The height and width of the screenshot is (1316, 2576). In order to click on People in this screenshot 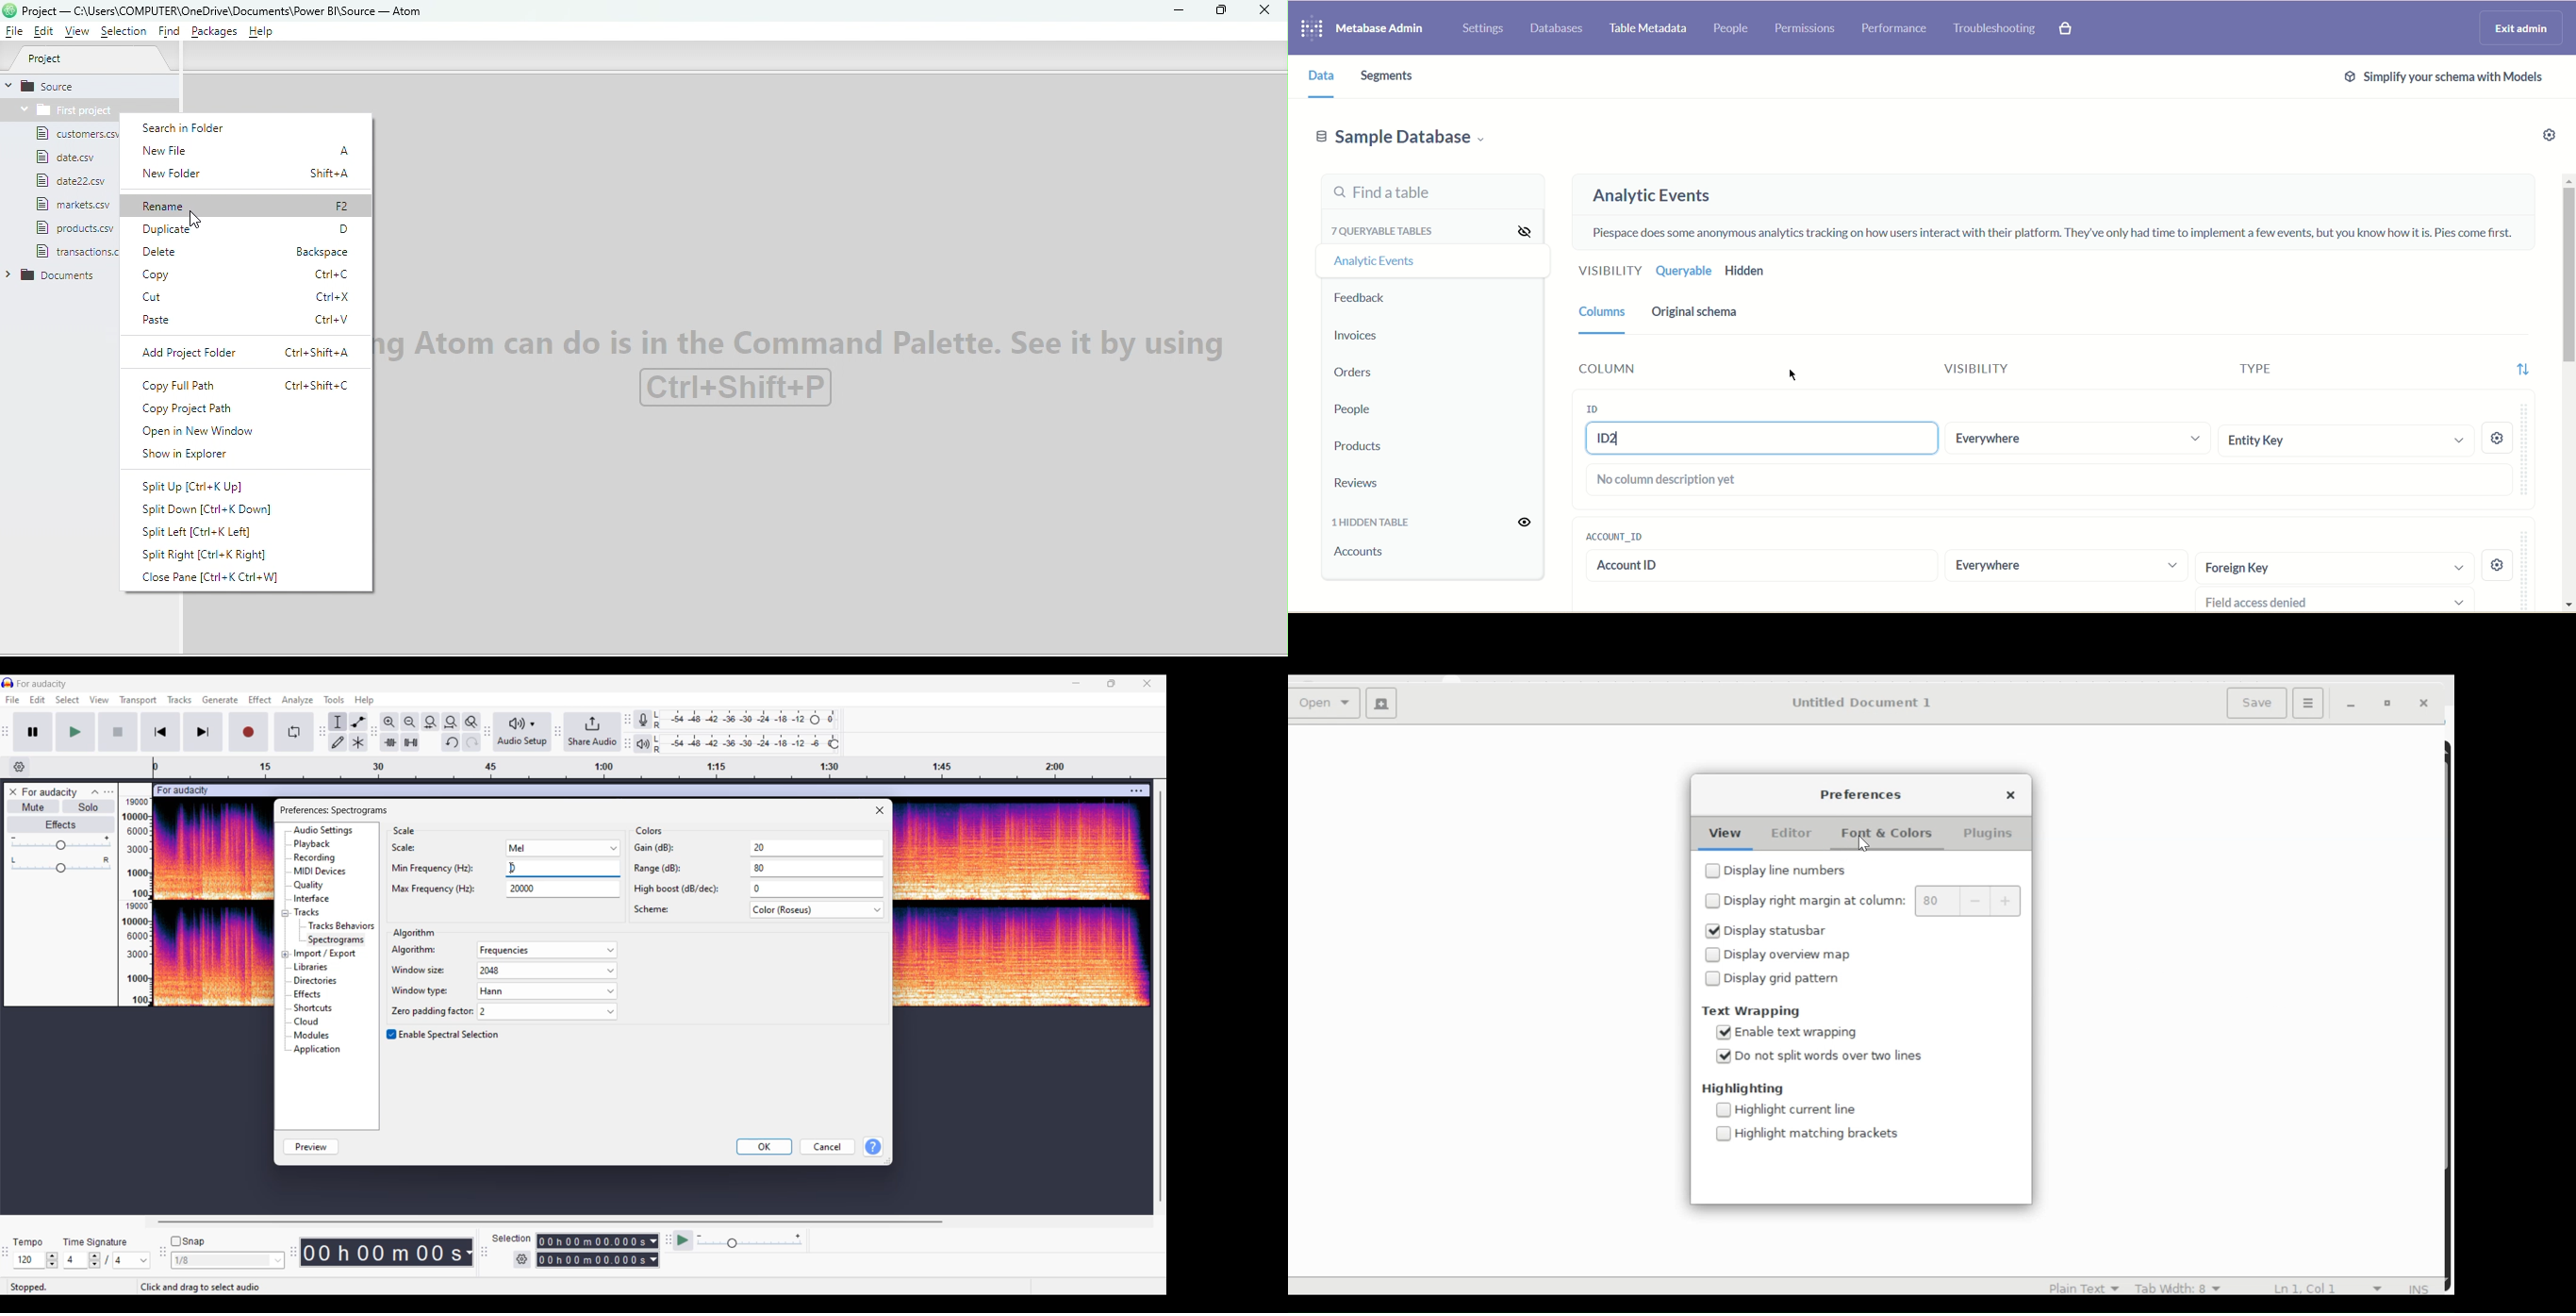, I will do `click(1349, 409)`.